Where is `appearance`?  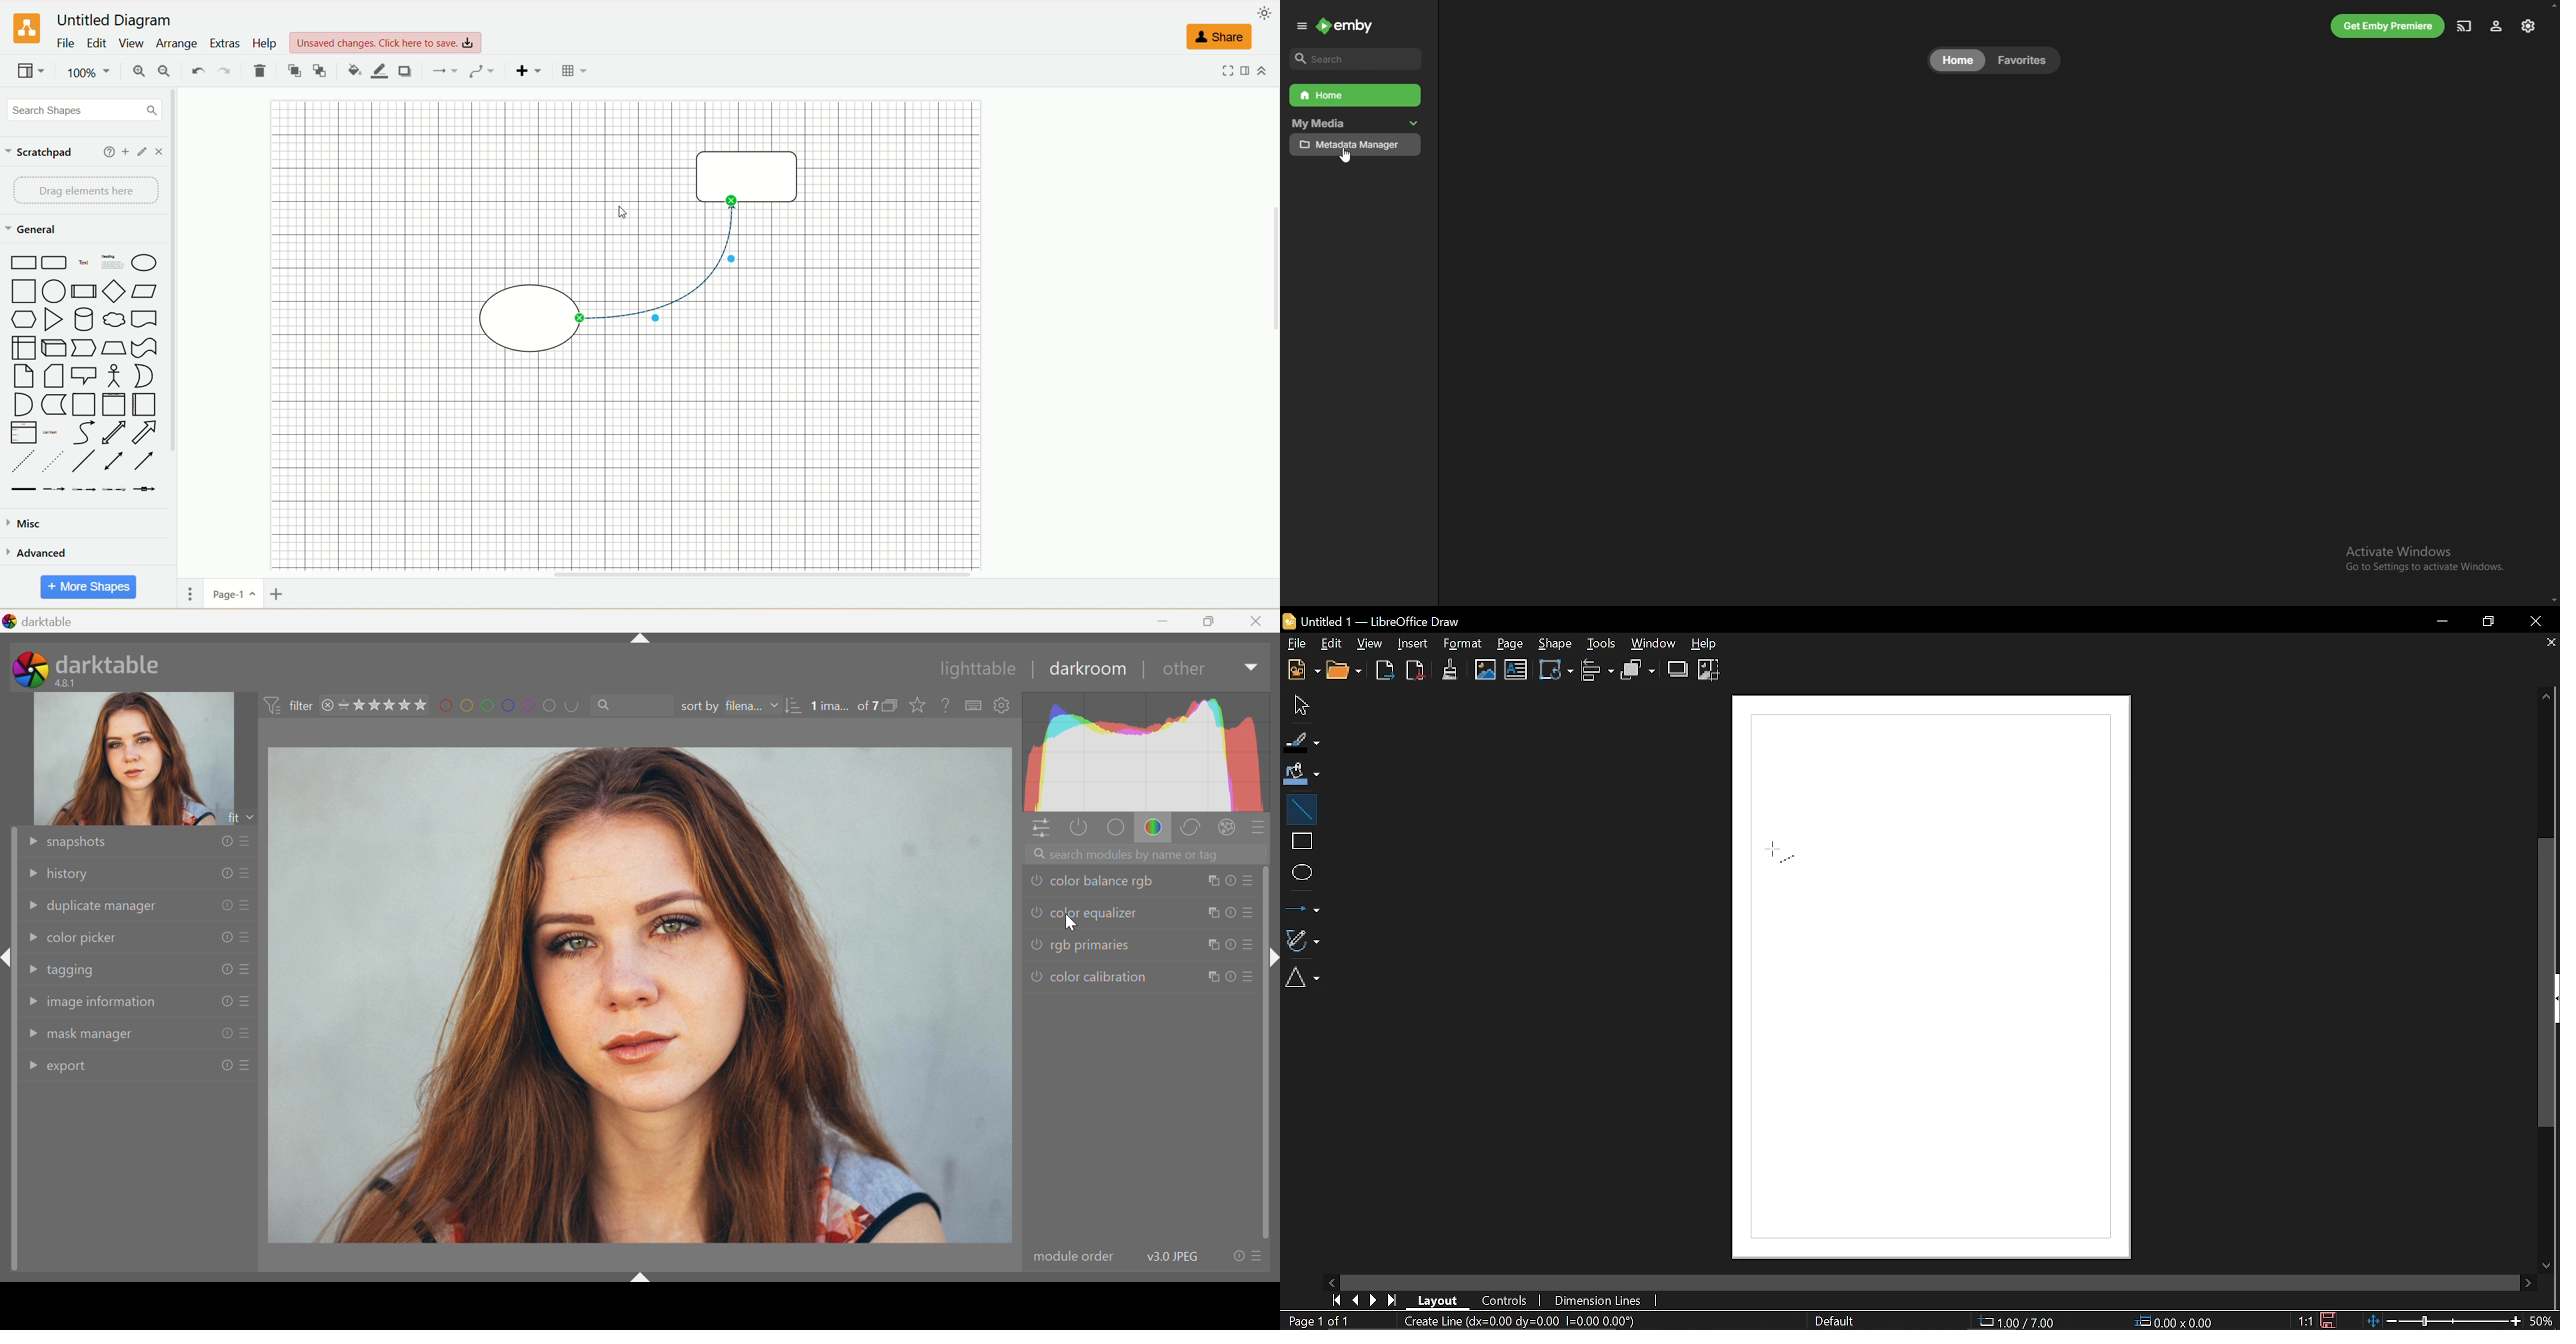 appearance is located at coordinates (1265, 15).